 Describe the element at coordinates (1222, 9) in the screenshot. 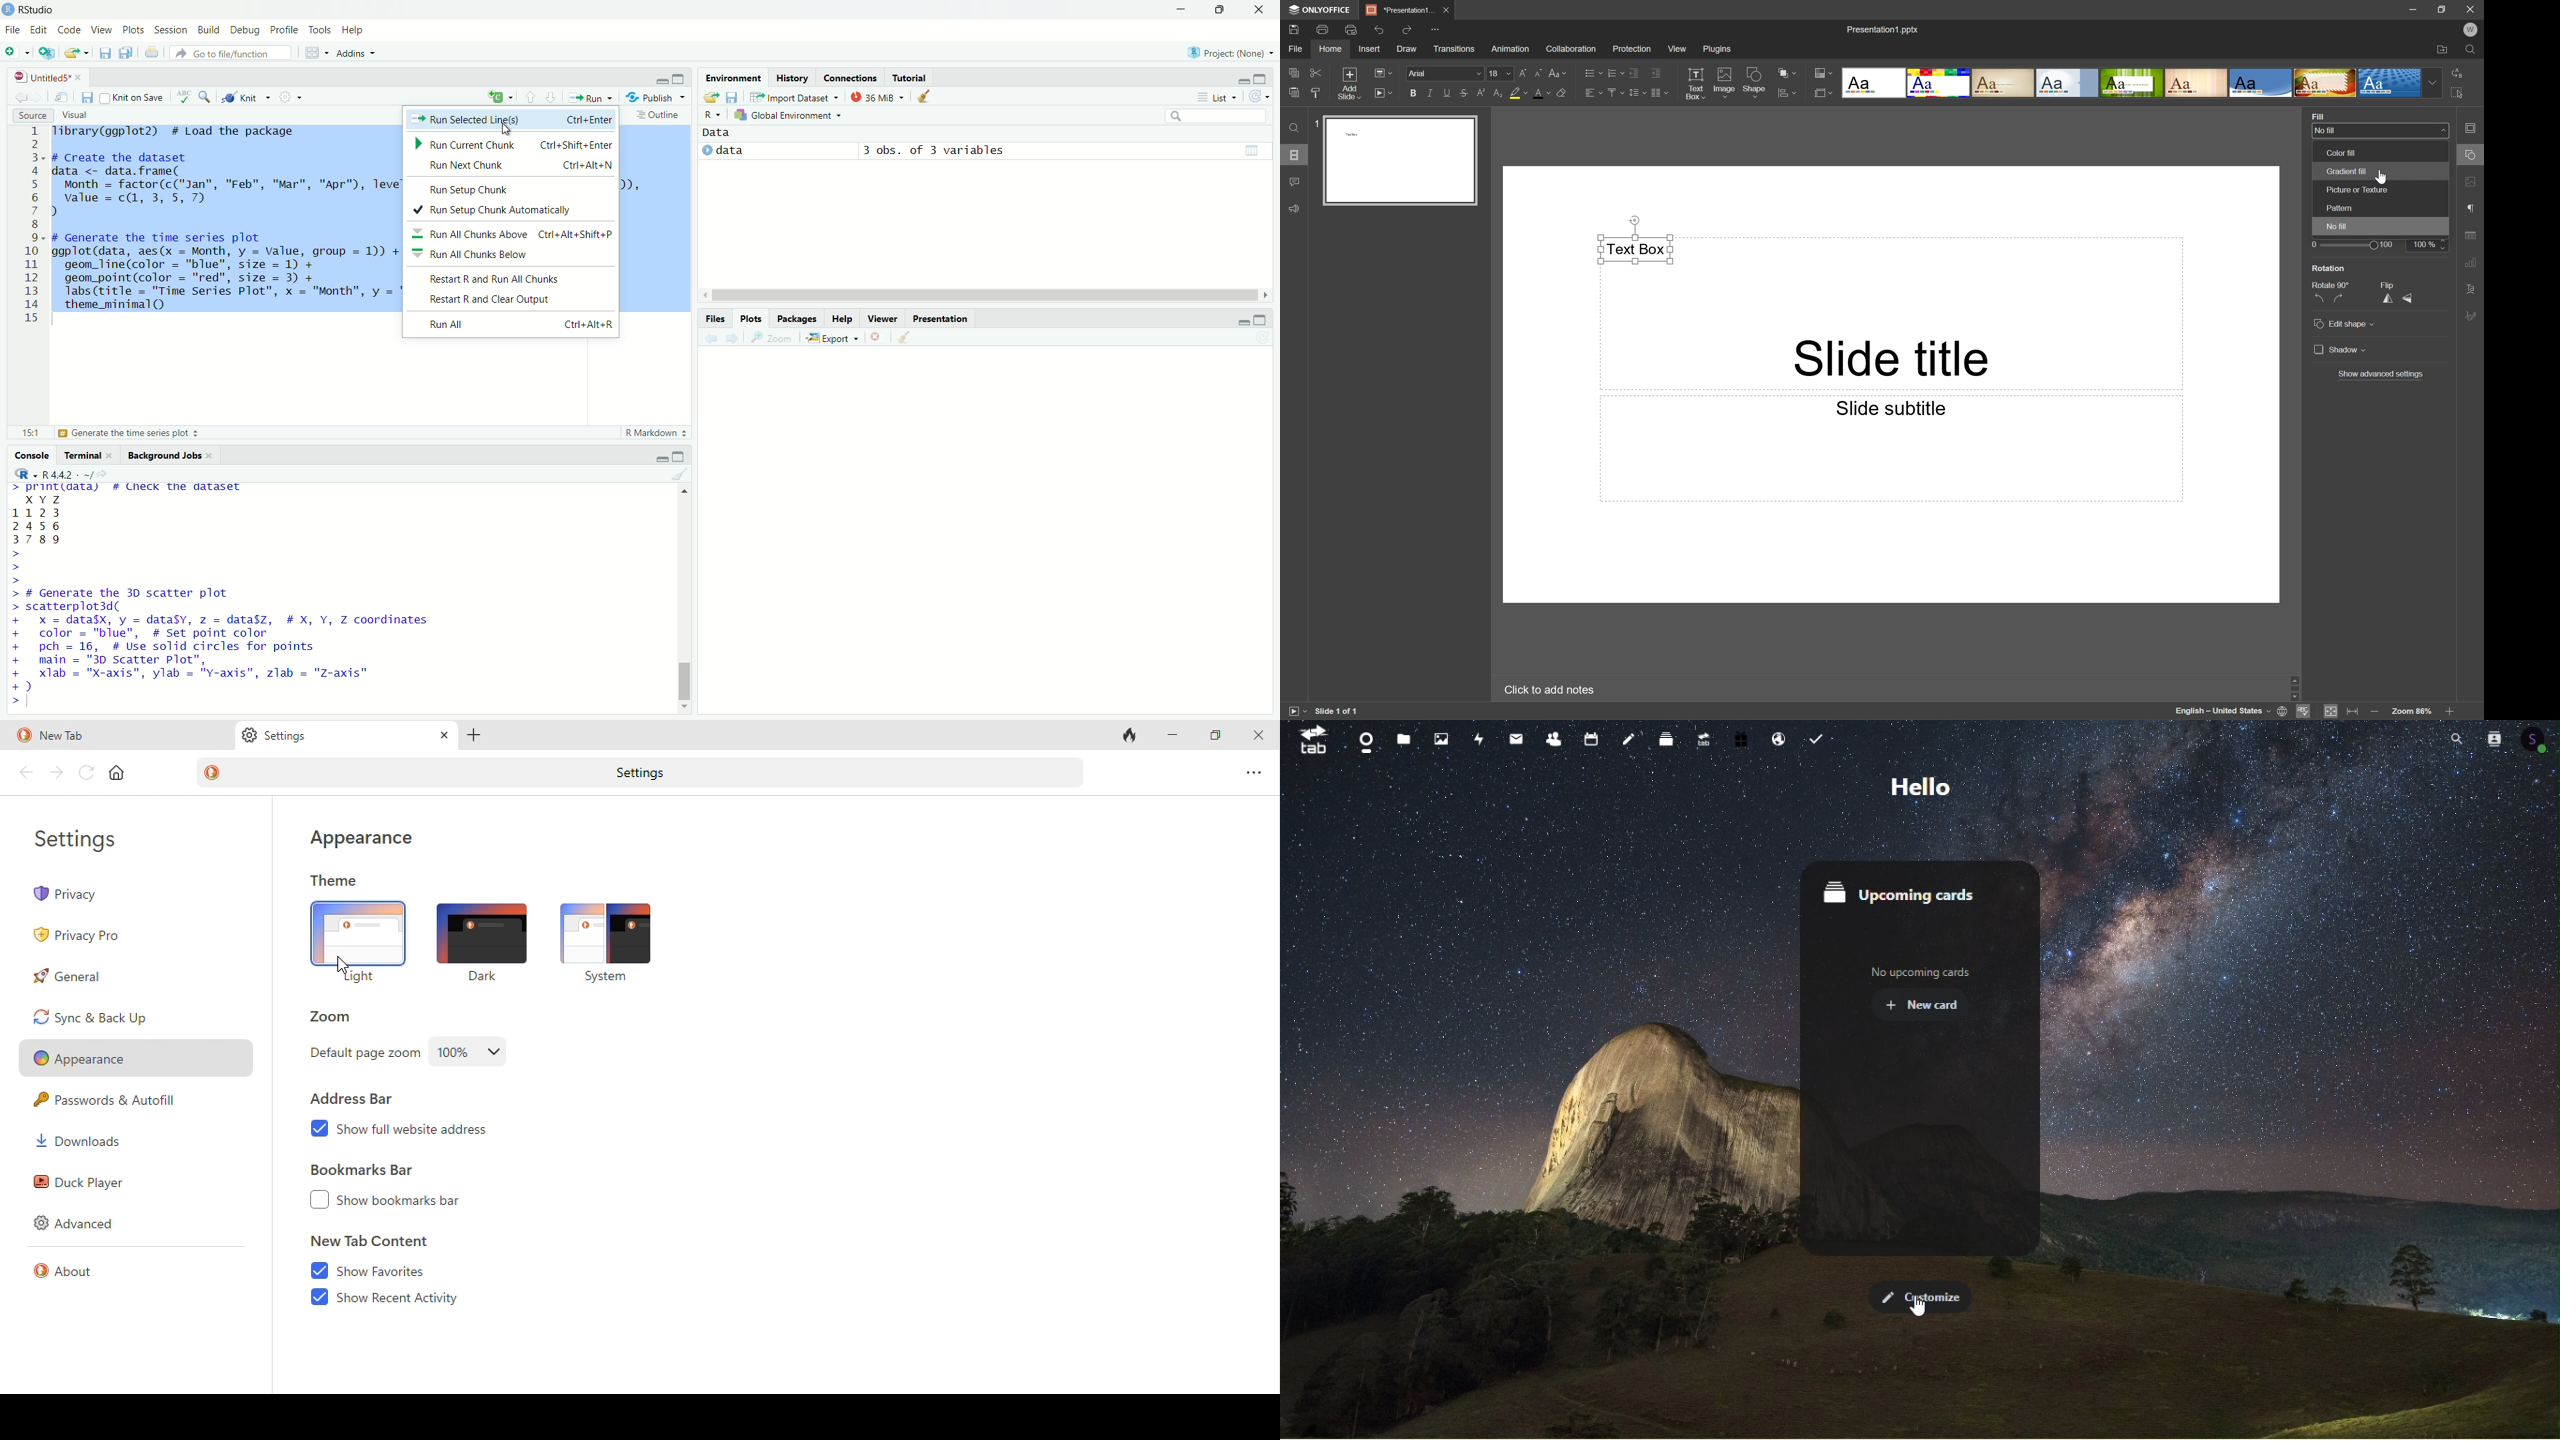

I see `maximize` at that location.